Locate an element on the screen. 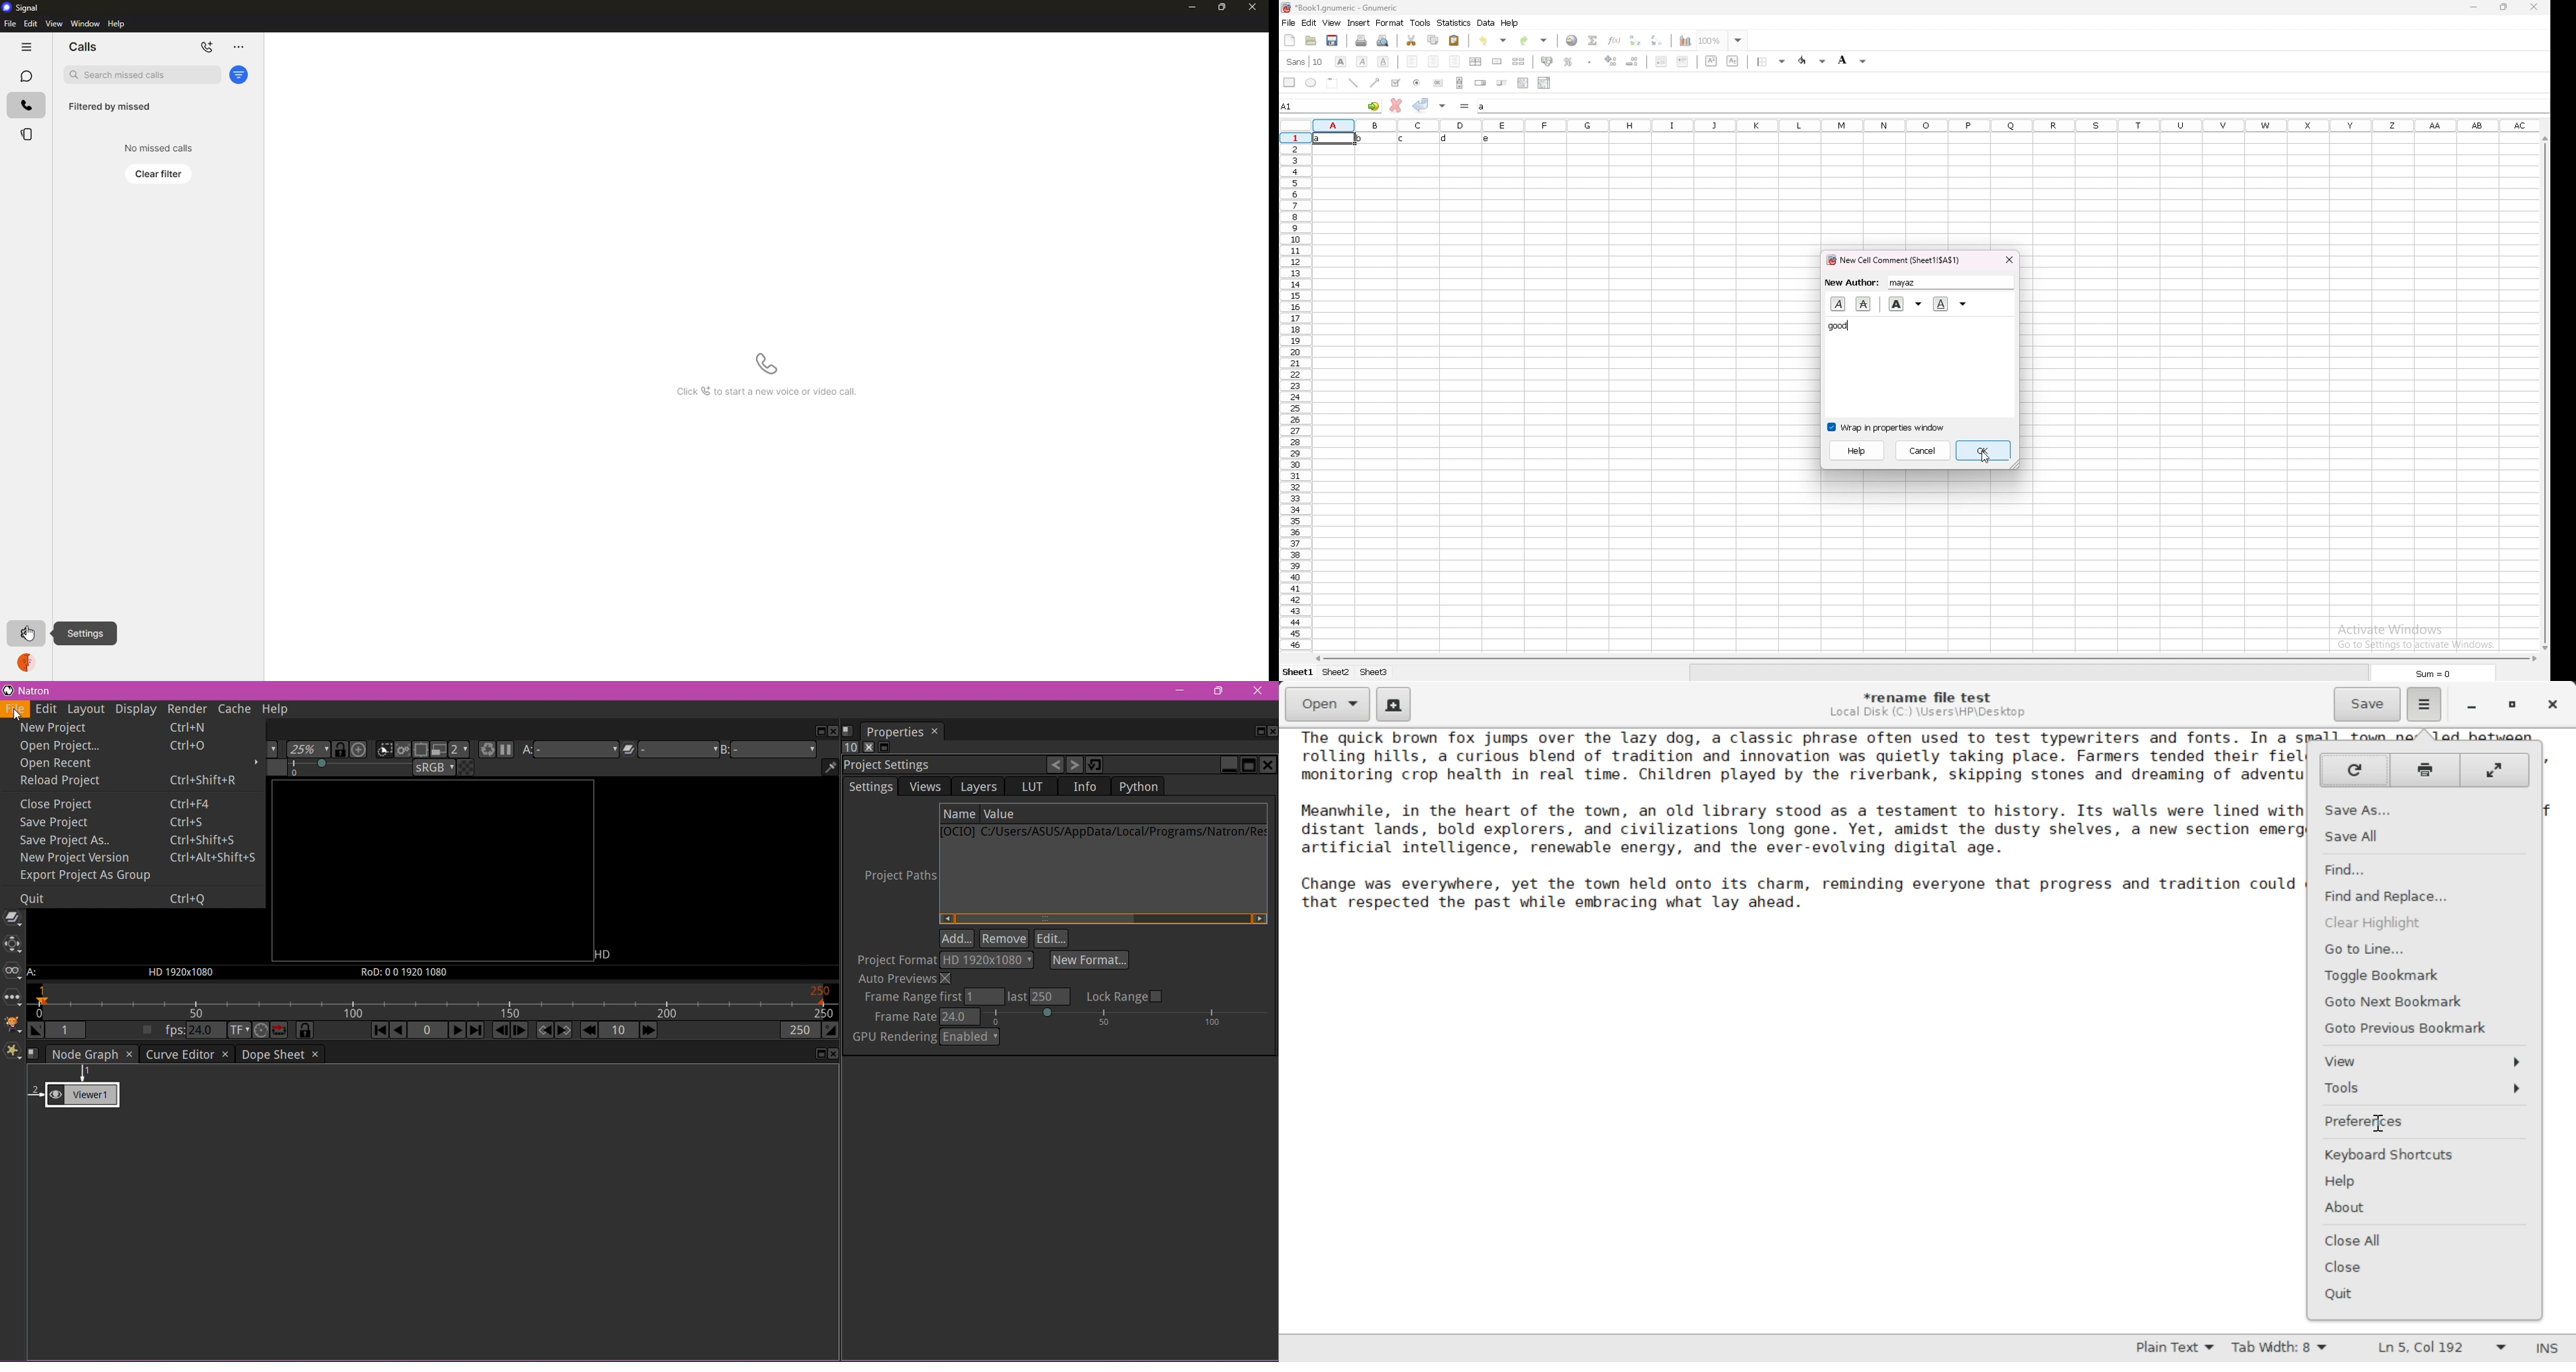 The height and width of the screenshot is (1372, 2576). signal is located at coordinates (22, 7).